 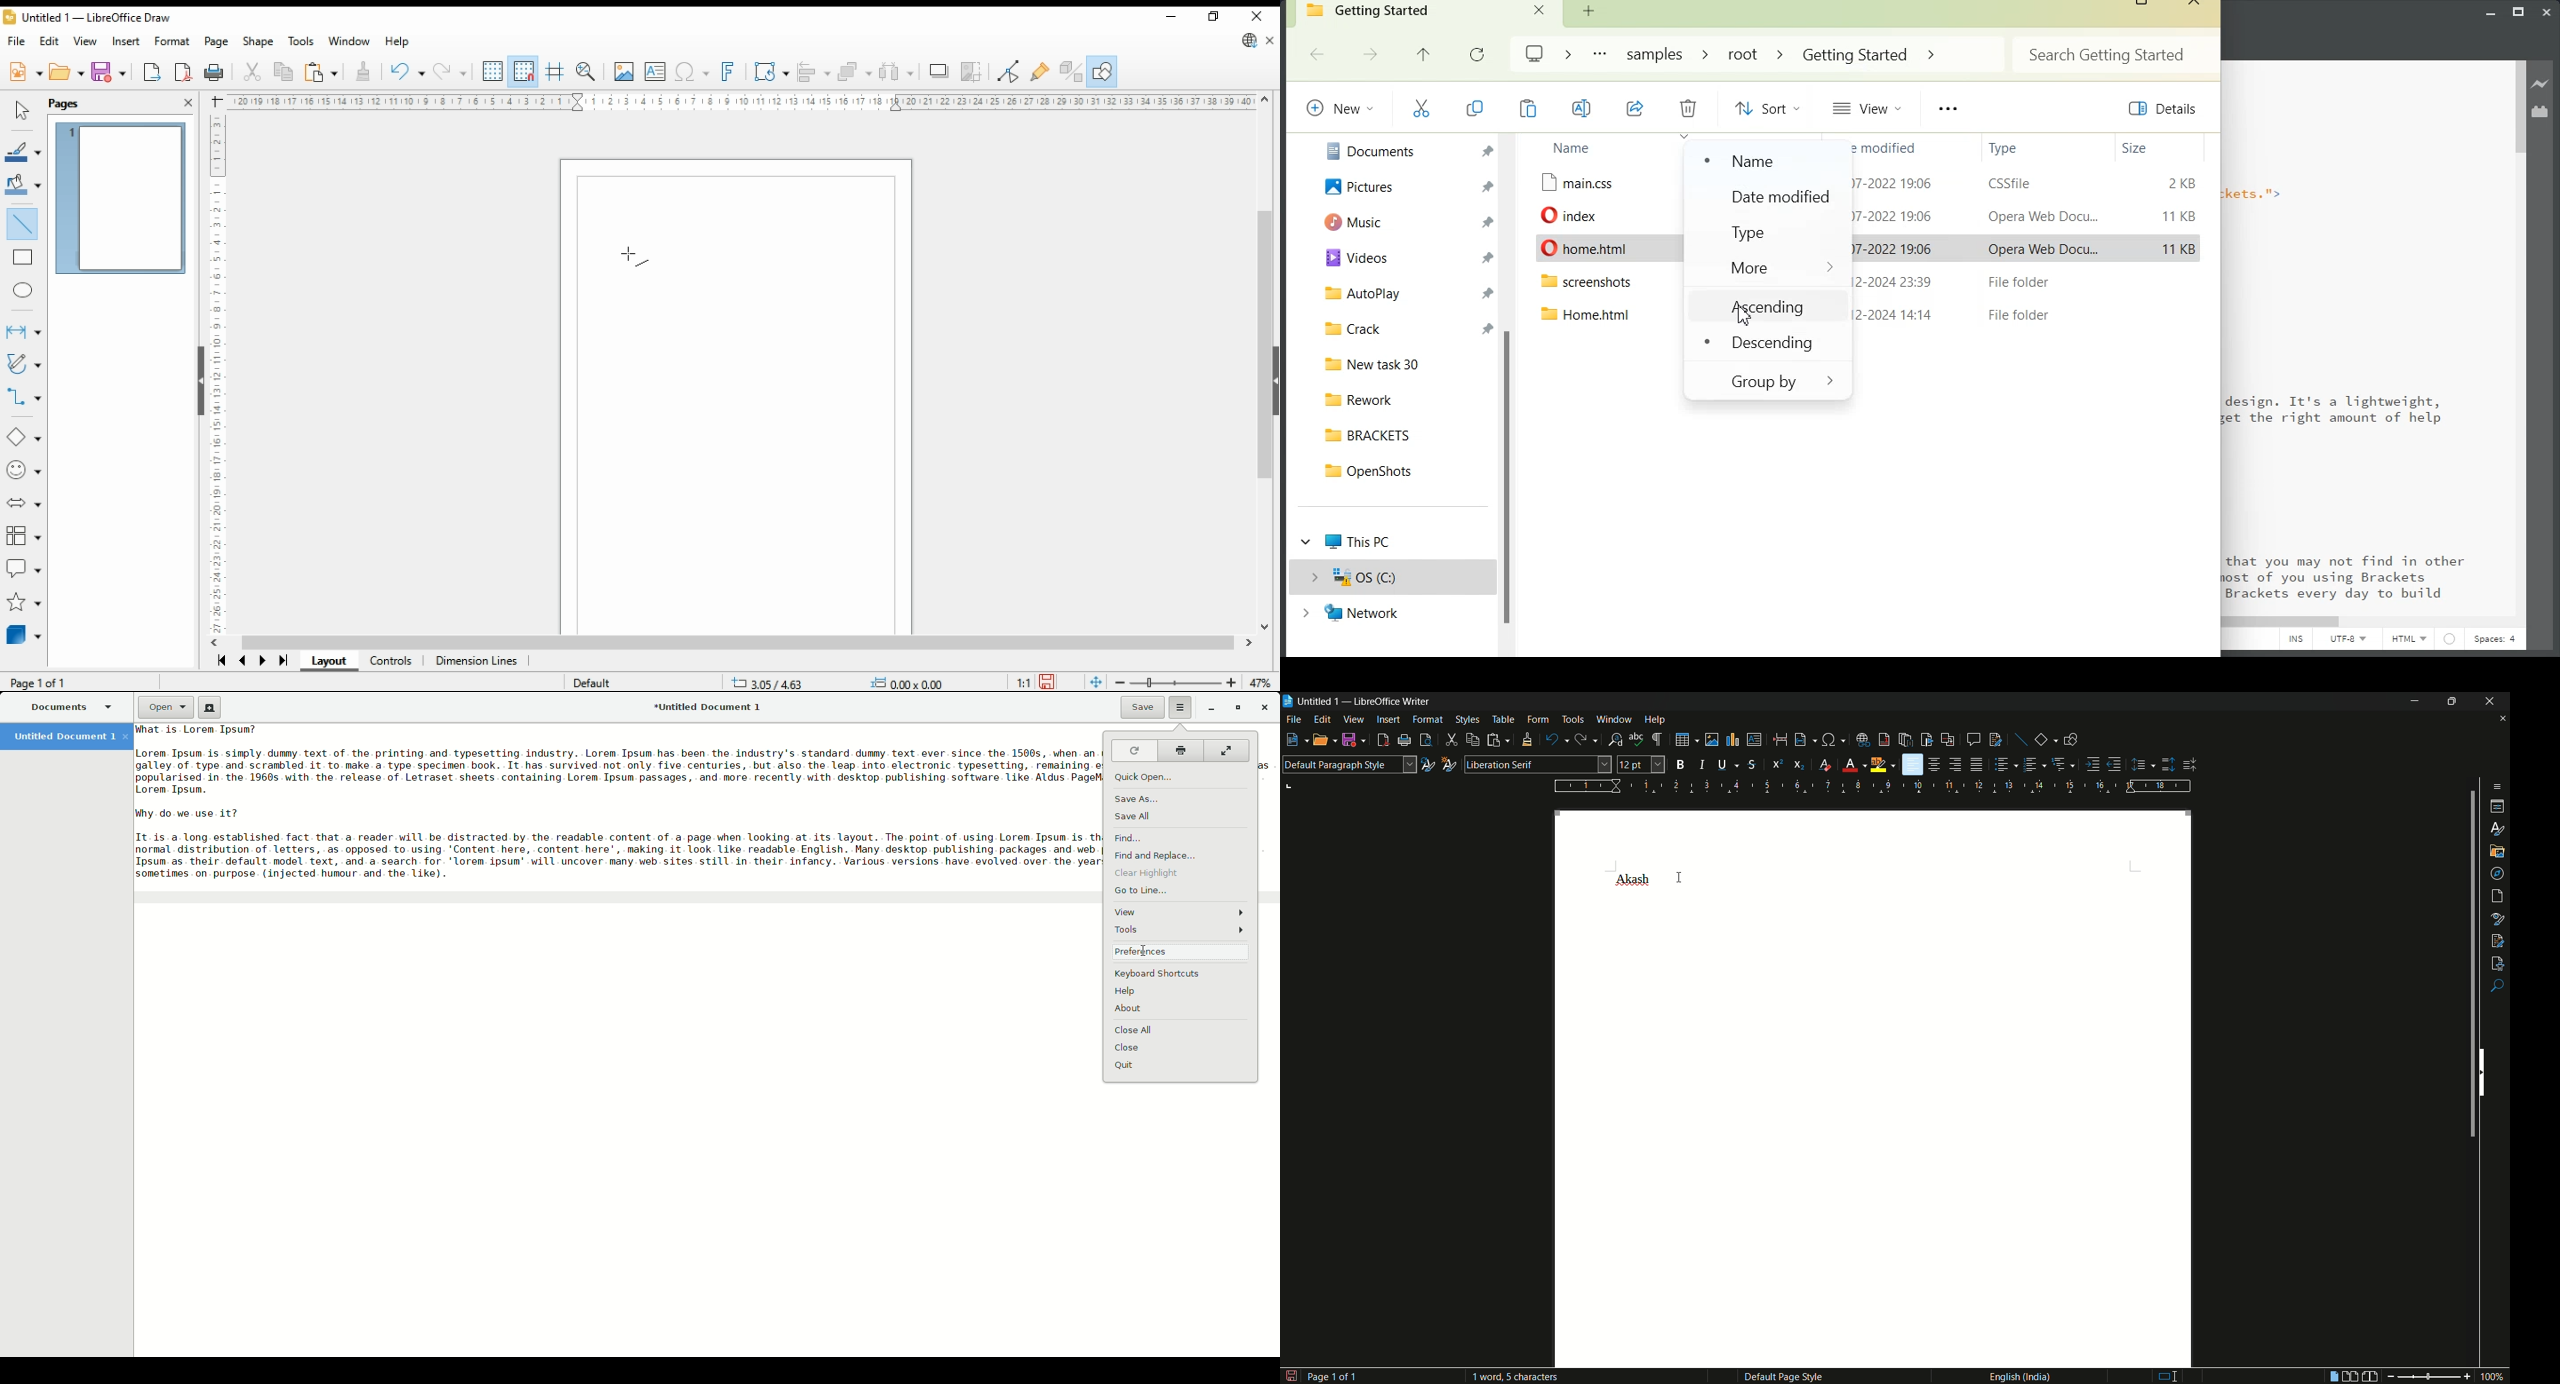 What do you see at coordinates (1403, 222) in the screenshot?
I see `Music` at bounding box center [1403, 222].